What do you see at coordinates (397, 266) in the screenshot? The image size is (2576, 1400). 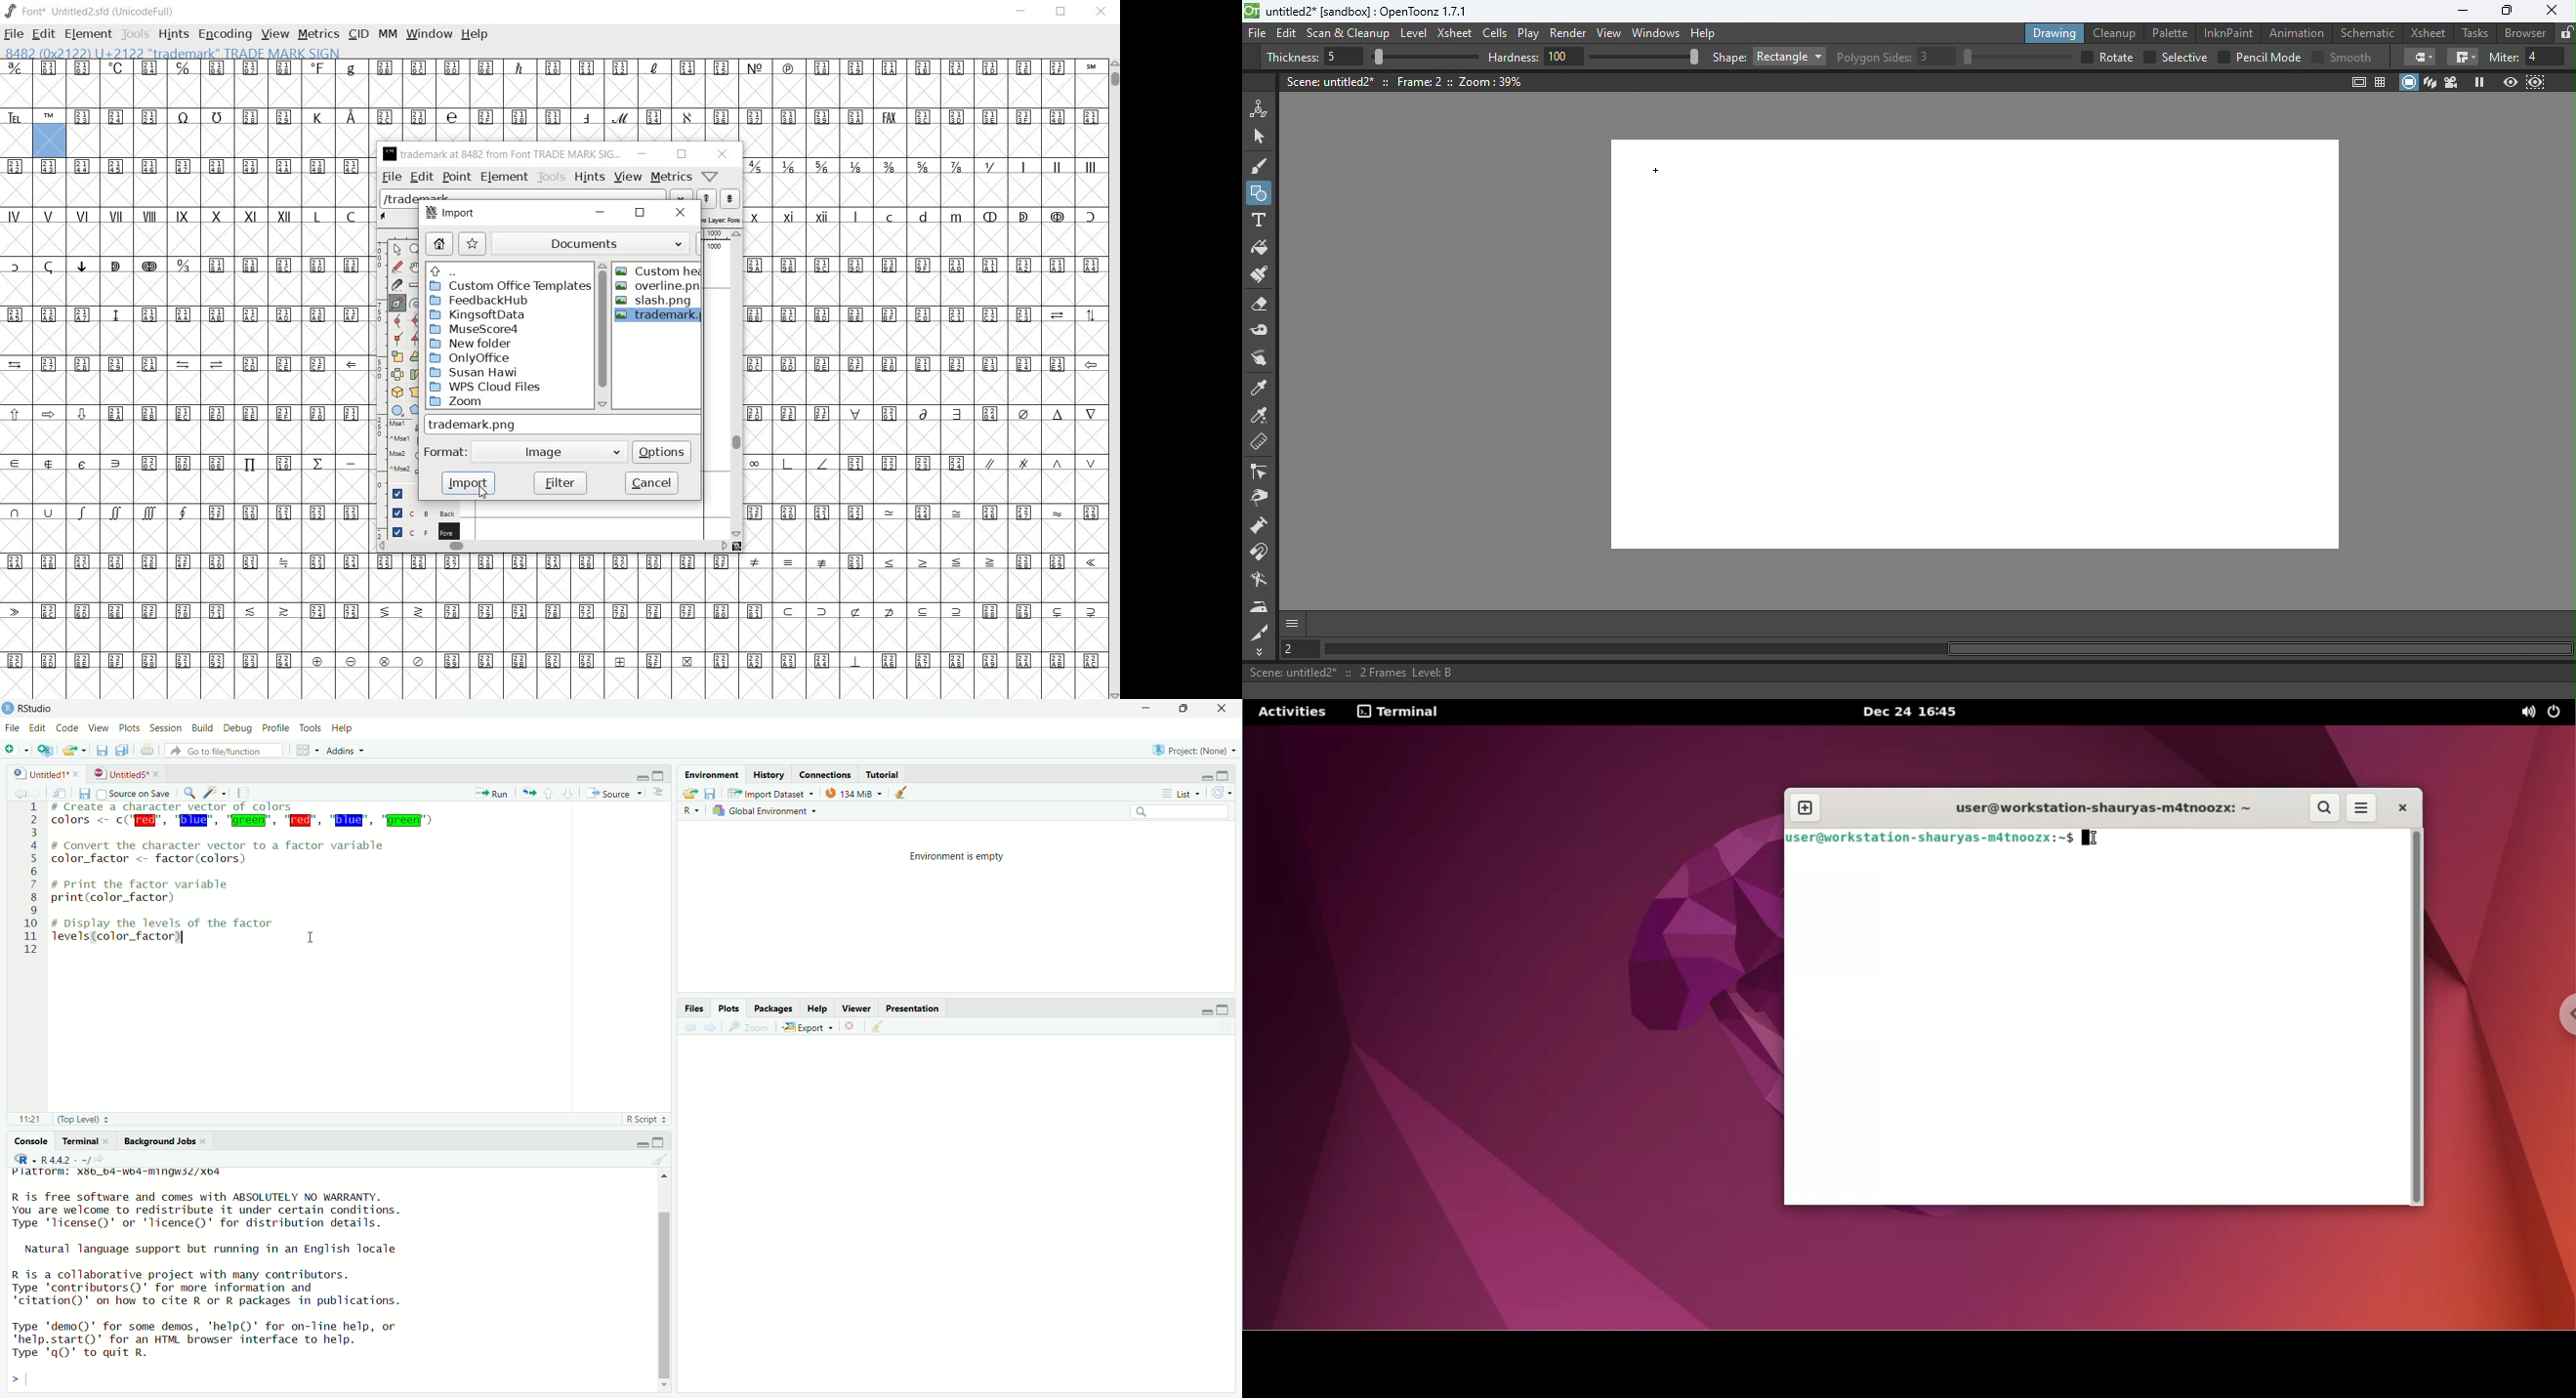 I see `draw a freehand curve` at bounding box center [397, 266].